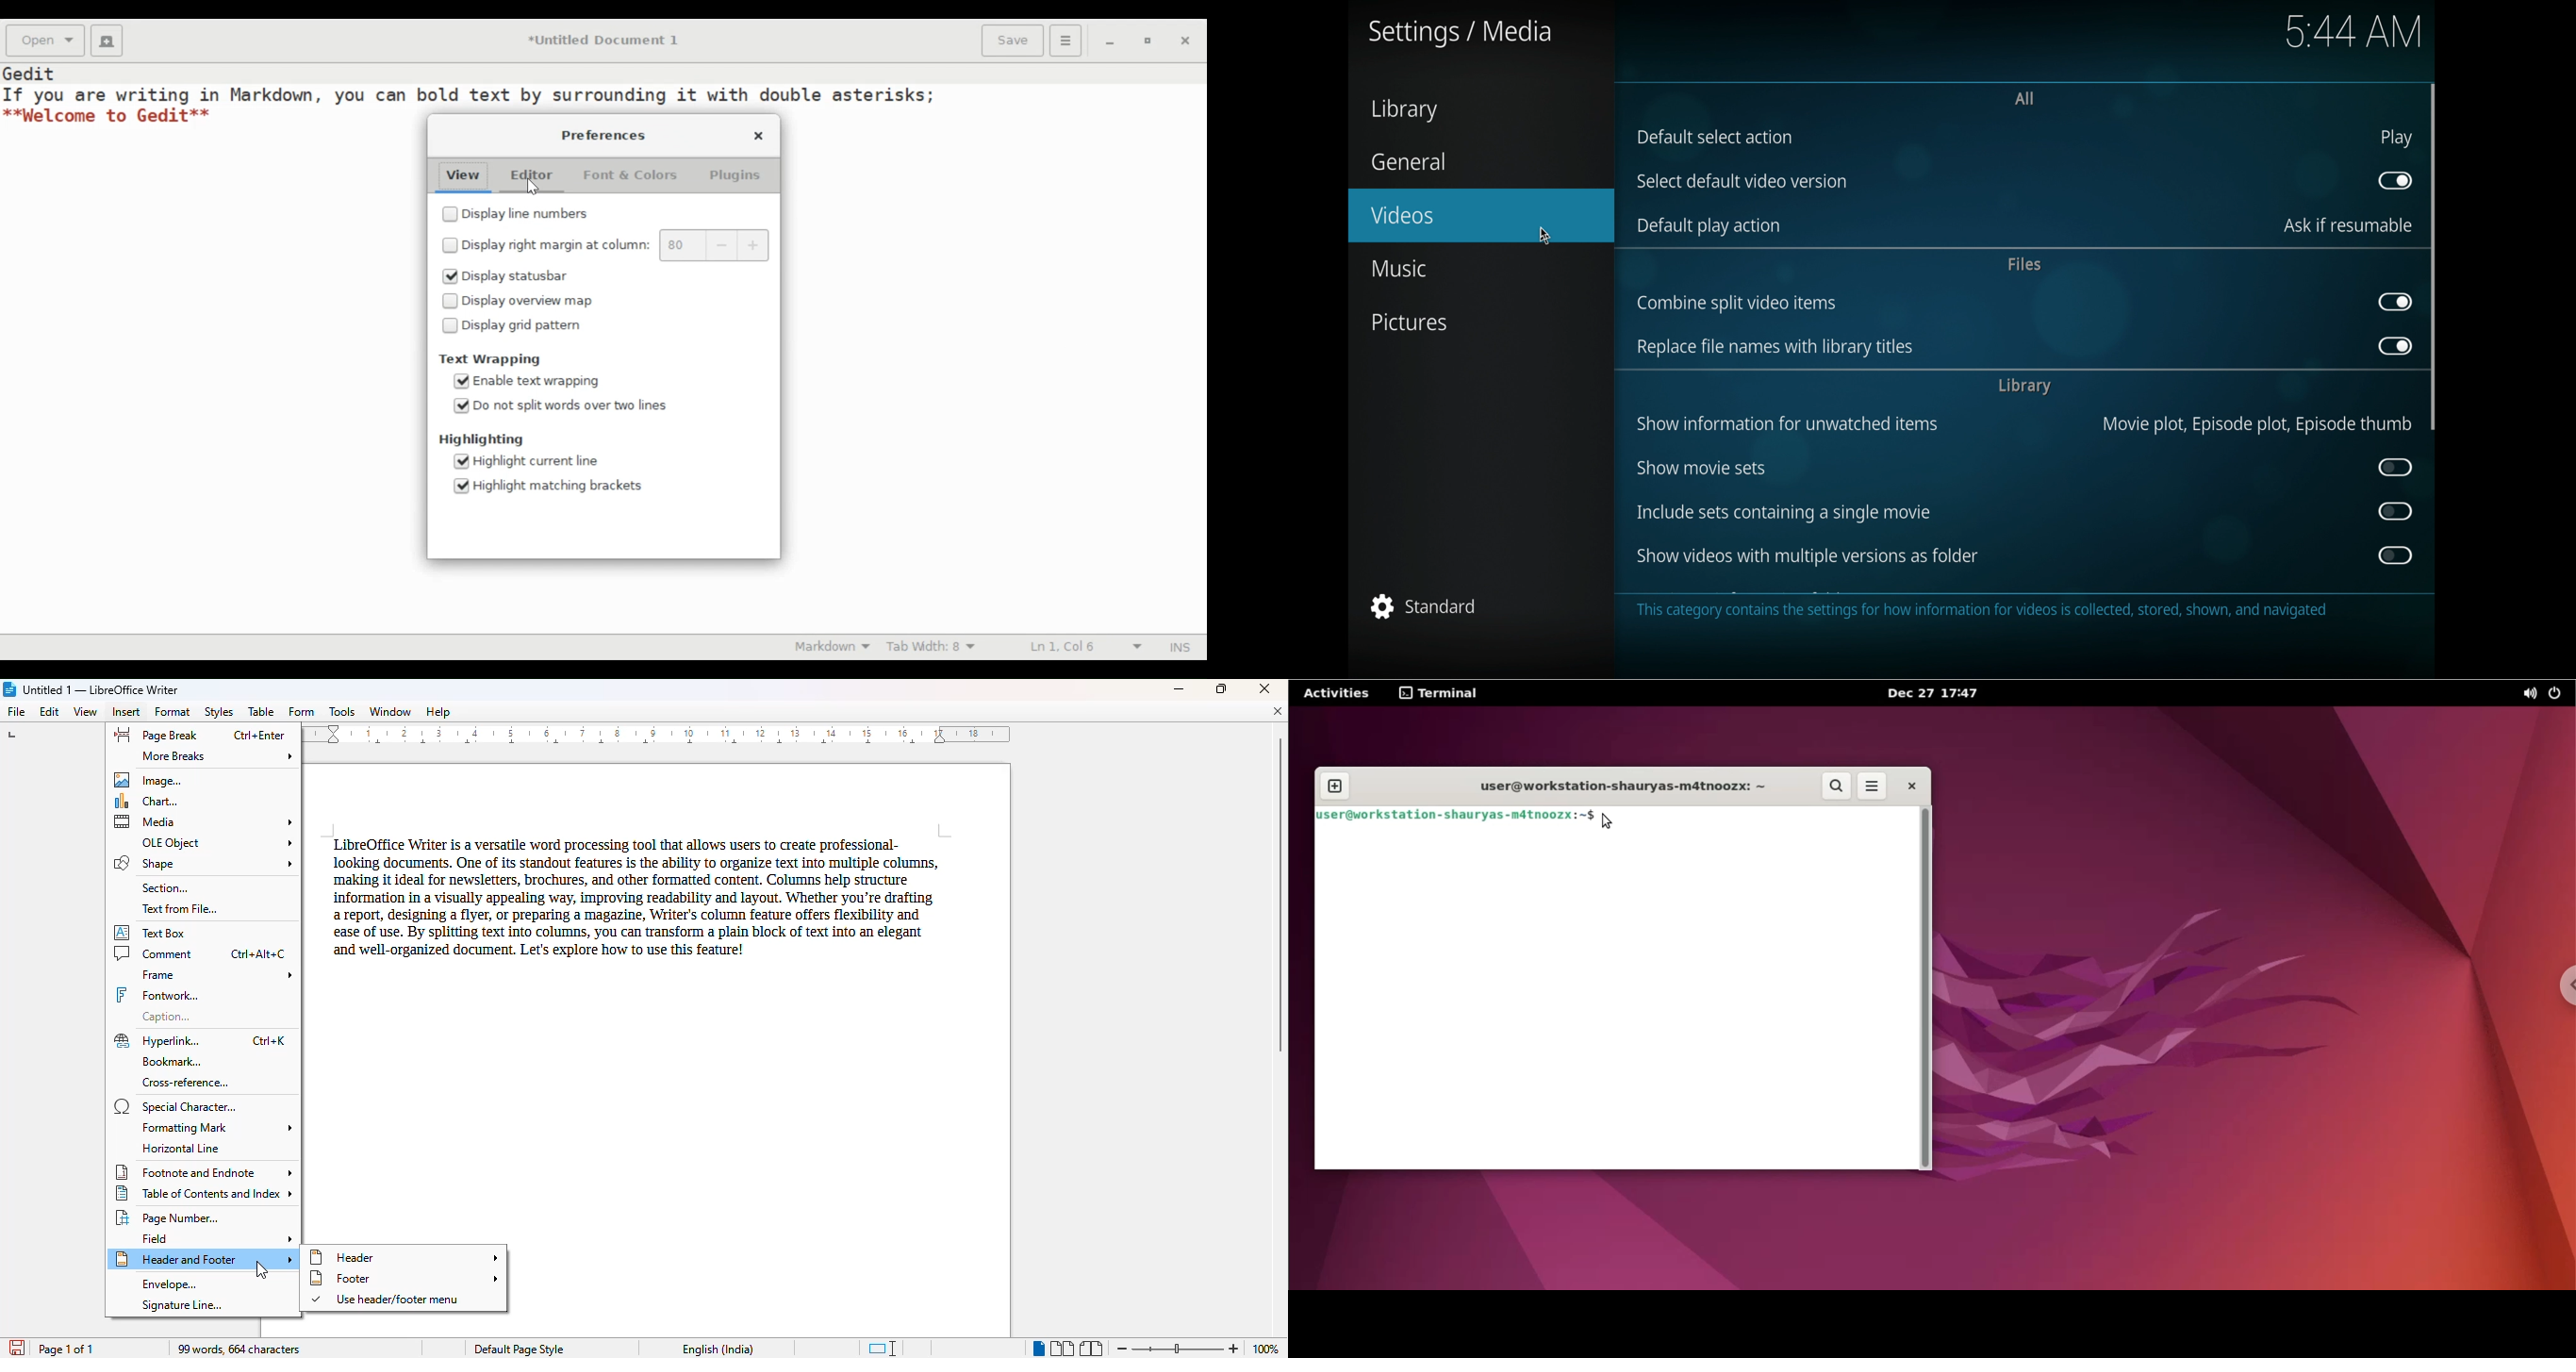  I want to click on LibreOffice Writer is a versatile word processing tool that allows users to create professional looking documents. One of its standout features is the ability to organize text into multiple columns,‘ making it ideal for newsletters, brochures, and other formatted content. Columns help structure information in a visually appealing way, improving readability and layout. Whether you're drafting a report, designing a flyer, or preparing a magazine, Writer's column feature offers flexibility and ease of use. By splitting text into columns, you can transform a plain block of text into an elegant and well-organized document. Let's explore how to use this feature!, so click(631, 896).